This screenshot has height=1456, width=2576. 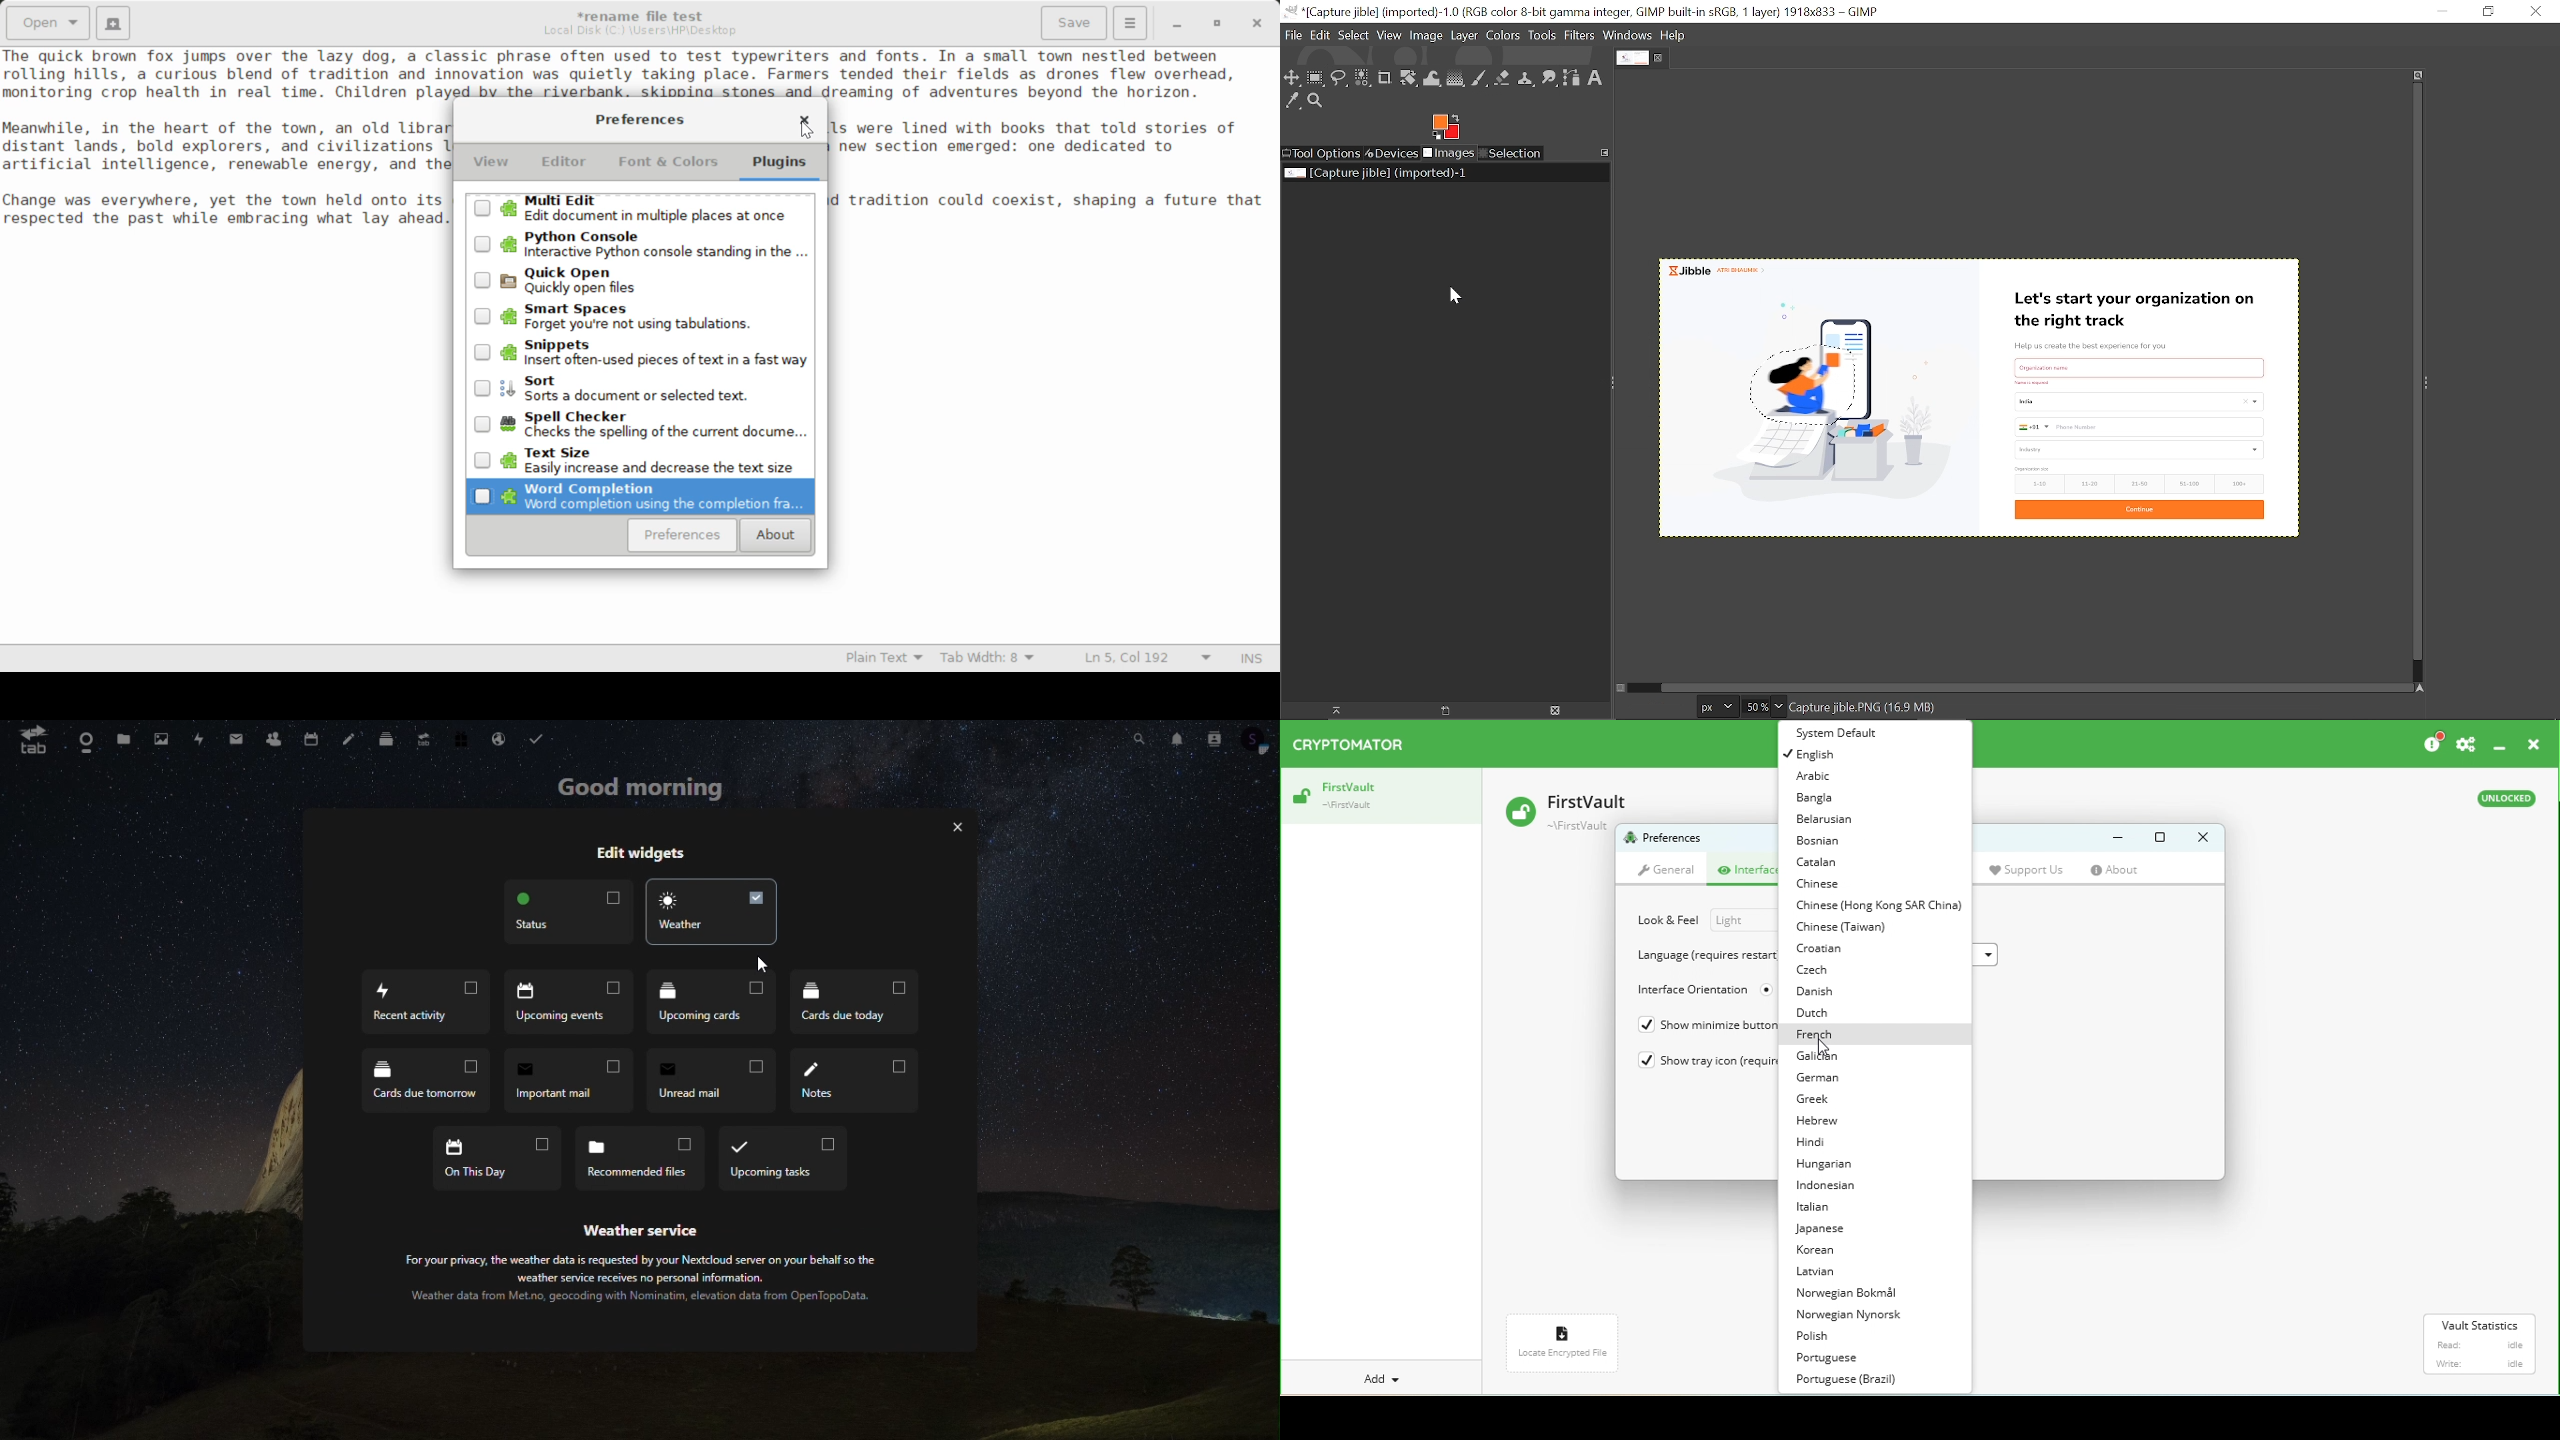 I want to click on Paintbrush tool, so click(x=1480, y=79).